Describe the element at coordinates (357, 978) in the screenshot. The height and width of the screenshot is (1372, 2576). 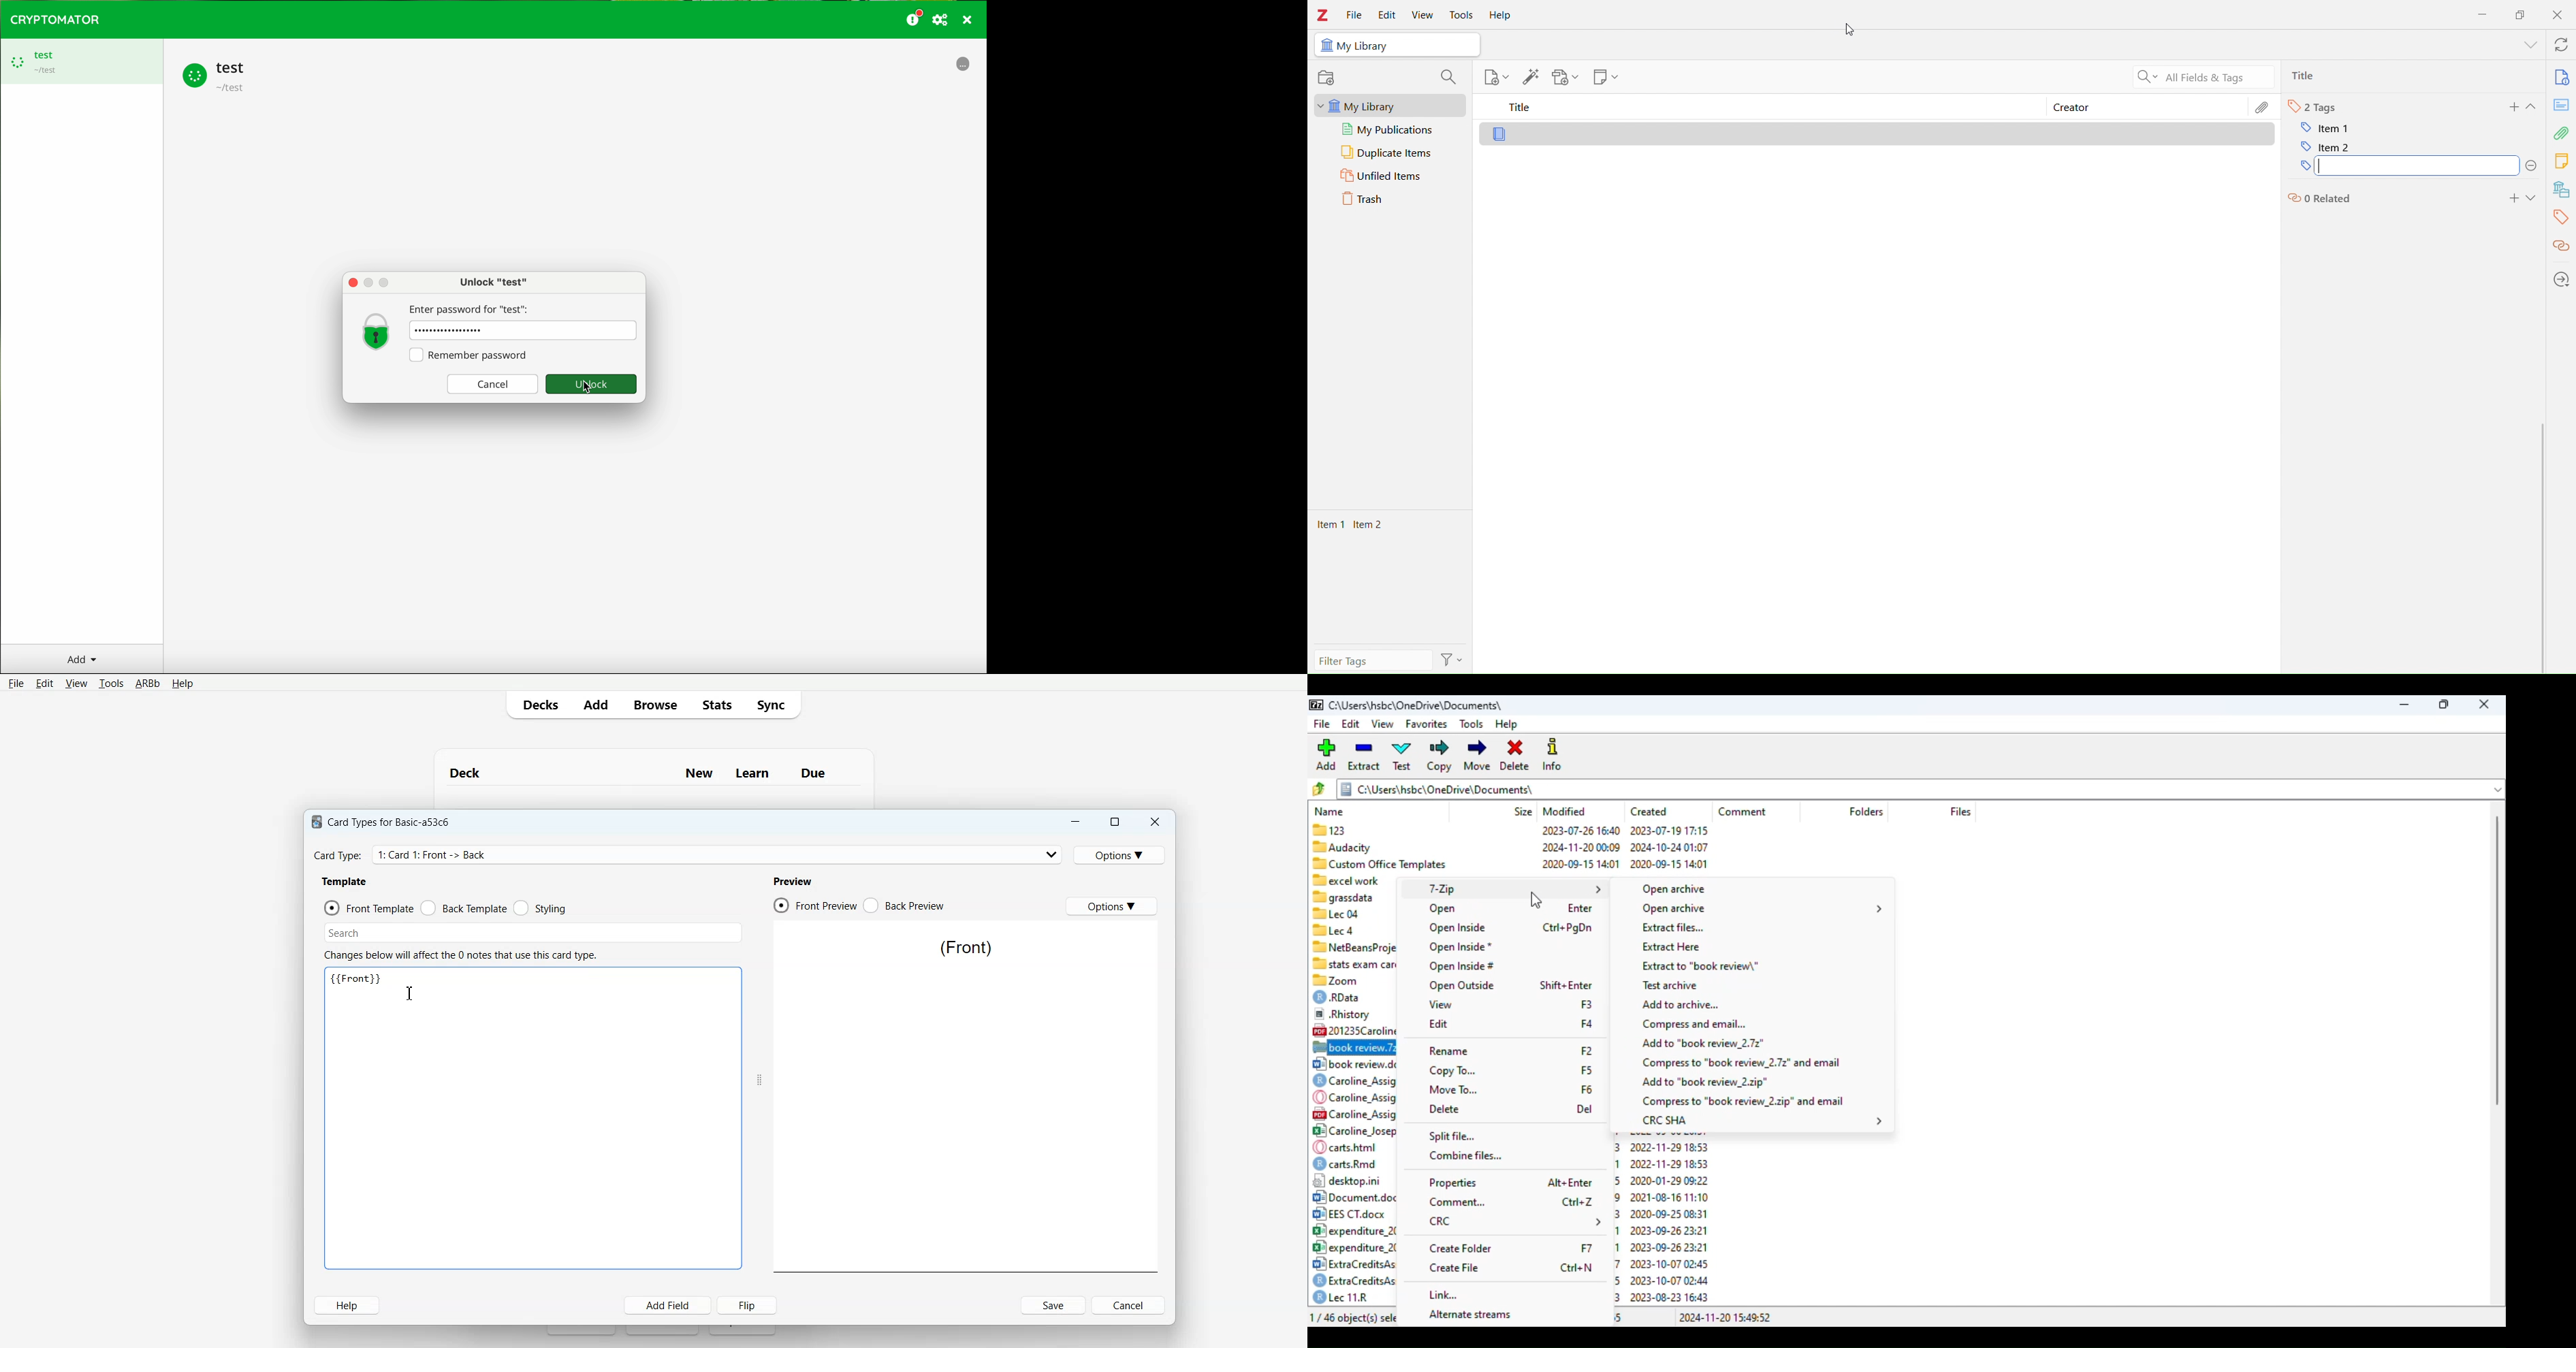
I see `{{Front}}` at that location.